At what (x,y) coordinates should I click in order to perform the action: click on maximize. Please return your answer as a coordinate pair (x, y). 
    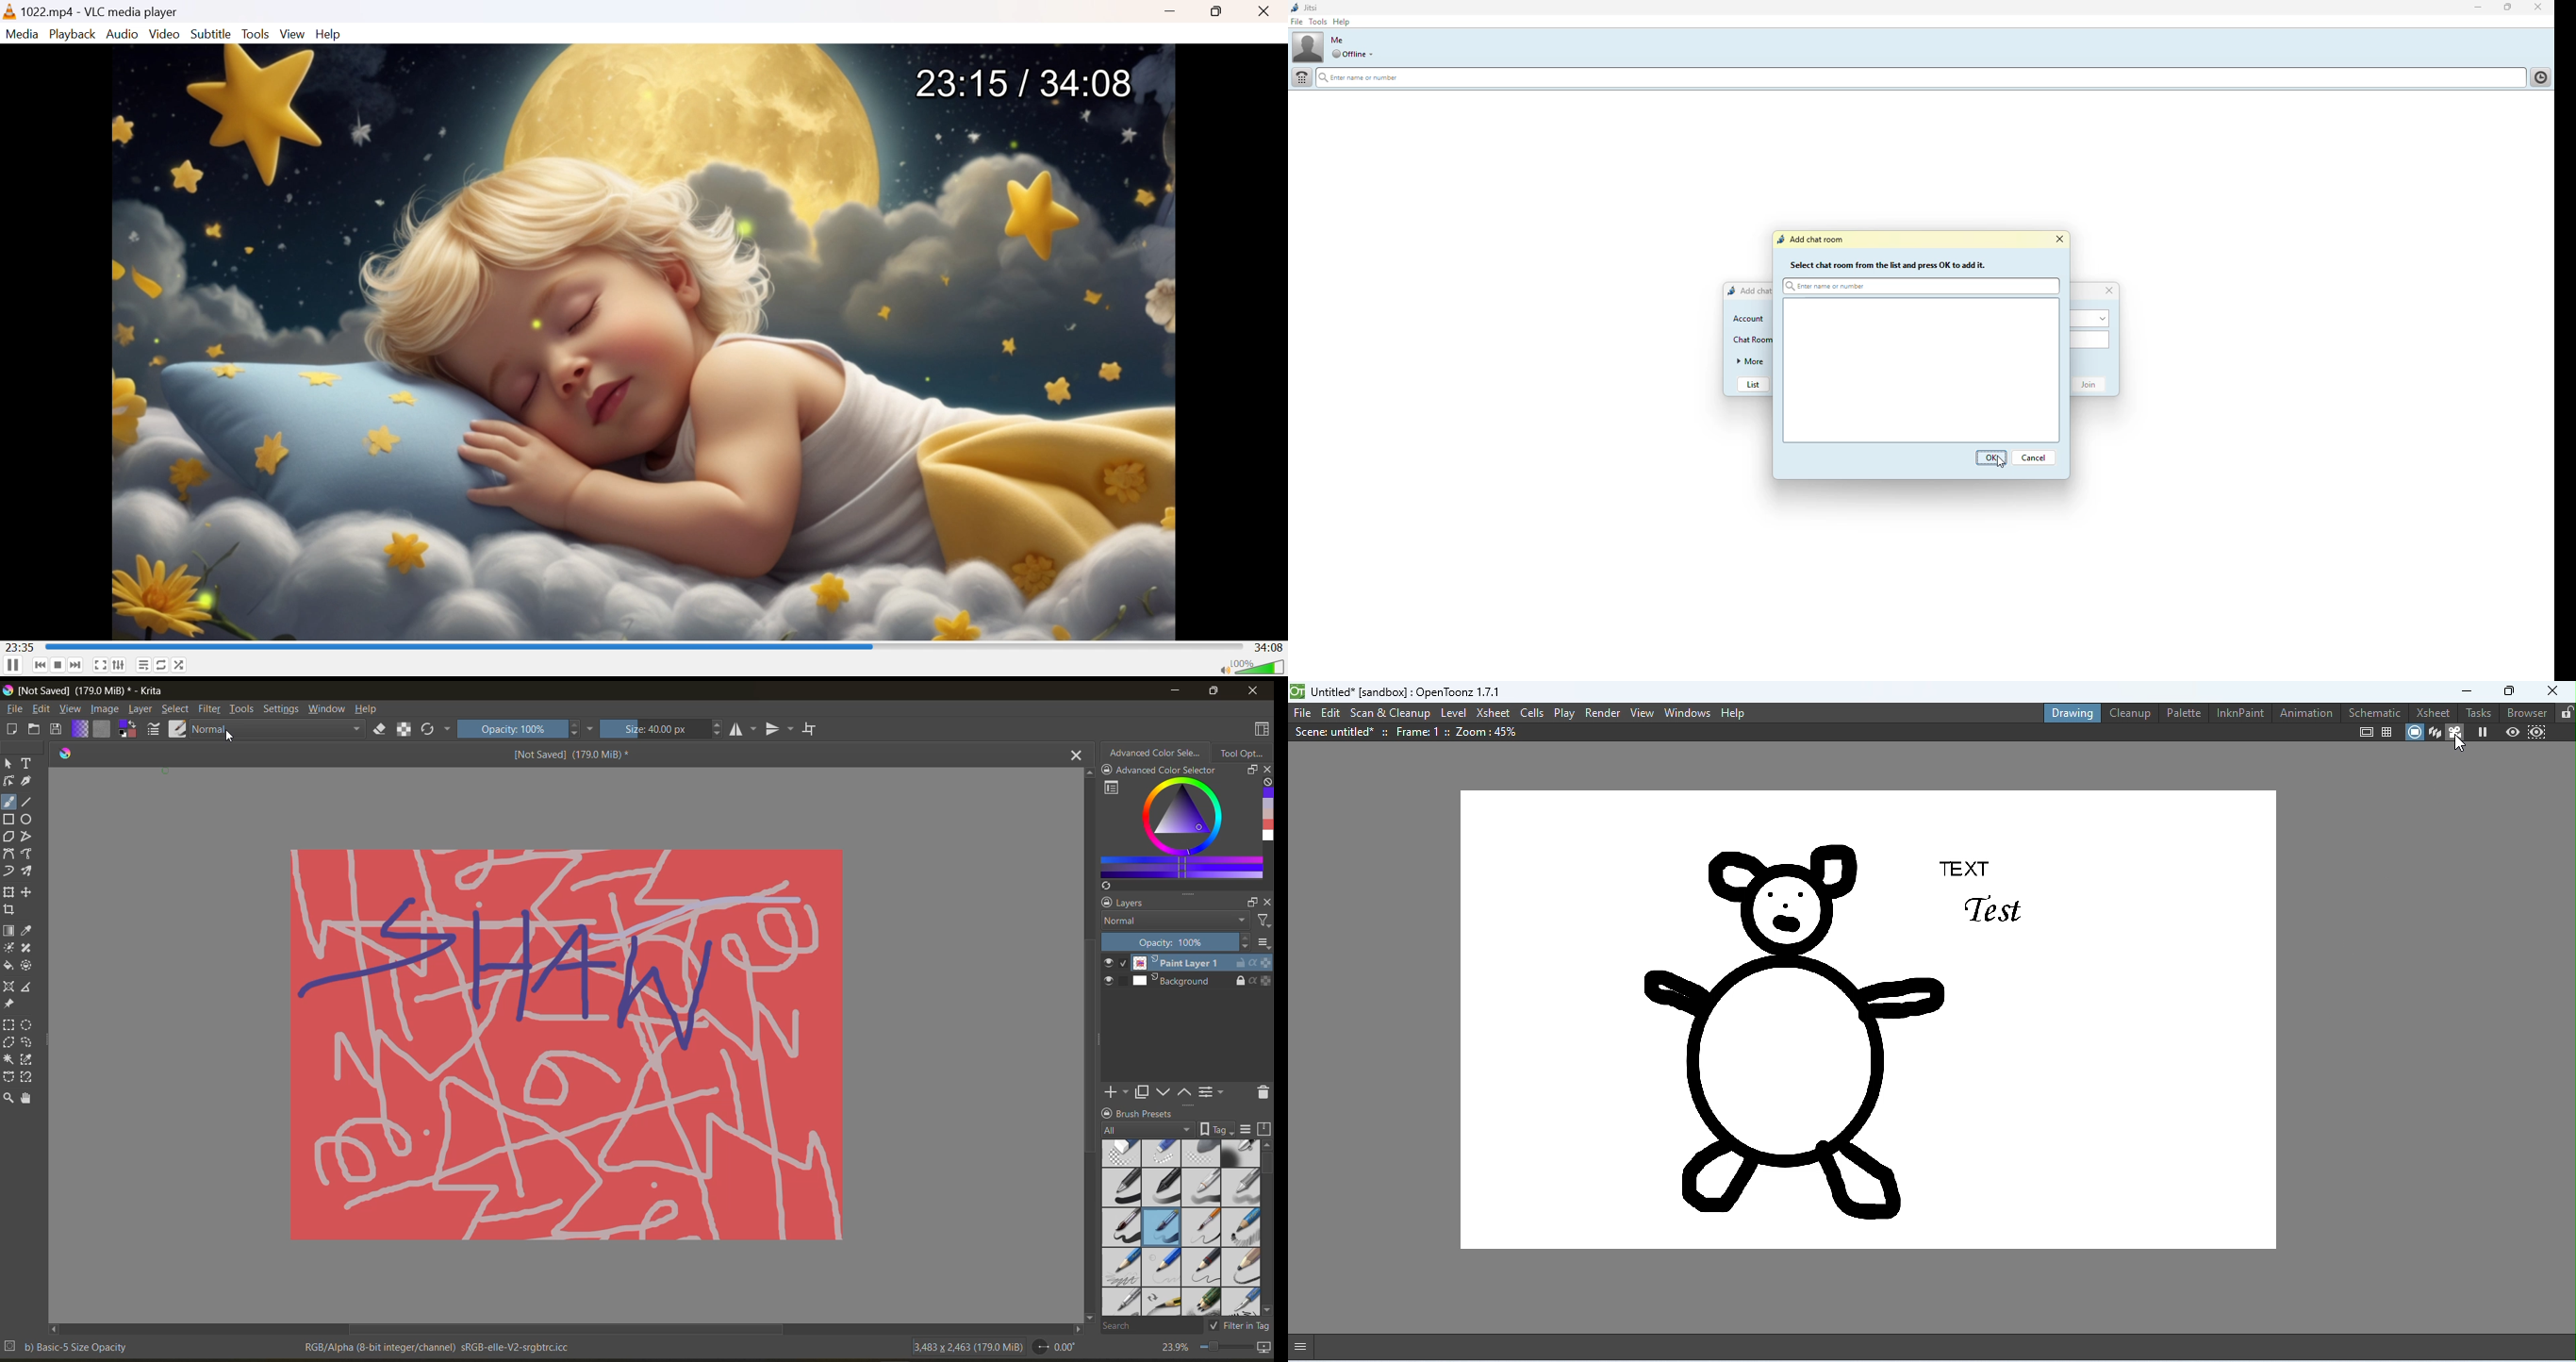
    Looking at the image, I should click on (2505, 690).